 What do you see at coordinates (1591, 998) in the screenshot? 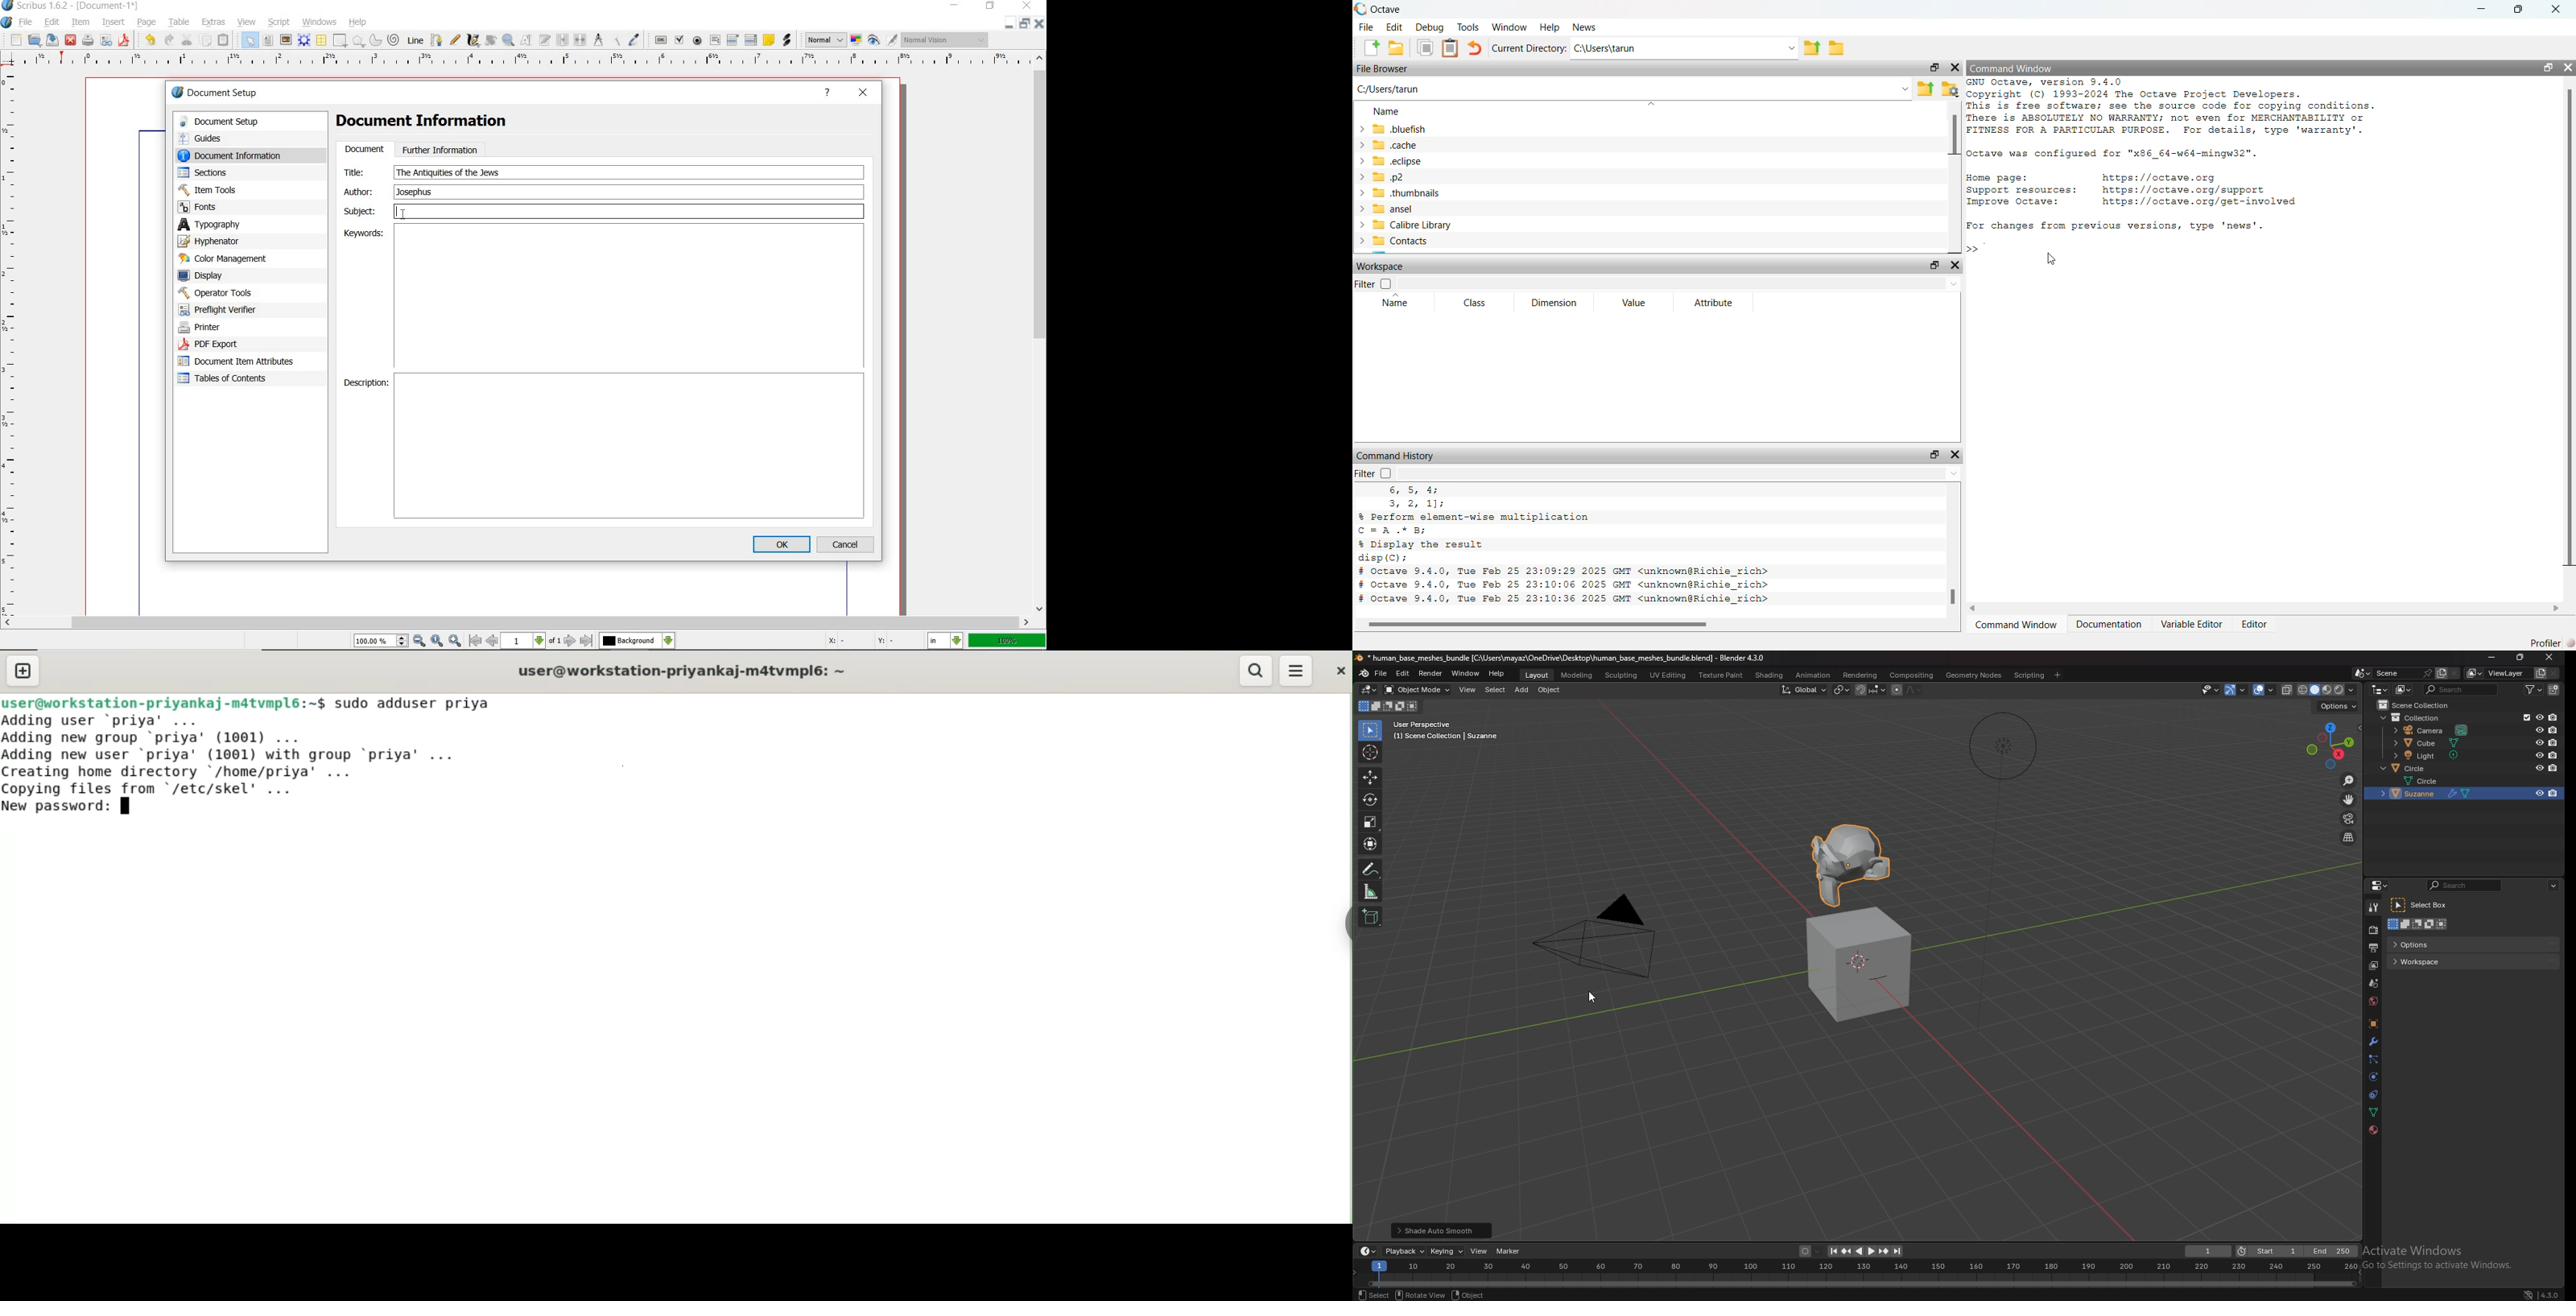
I see `cursor` at bounding box center [1591, 998].